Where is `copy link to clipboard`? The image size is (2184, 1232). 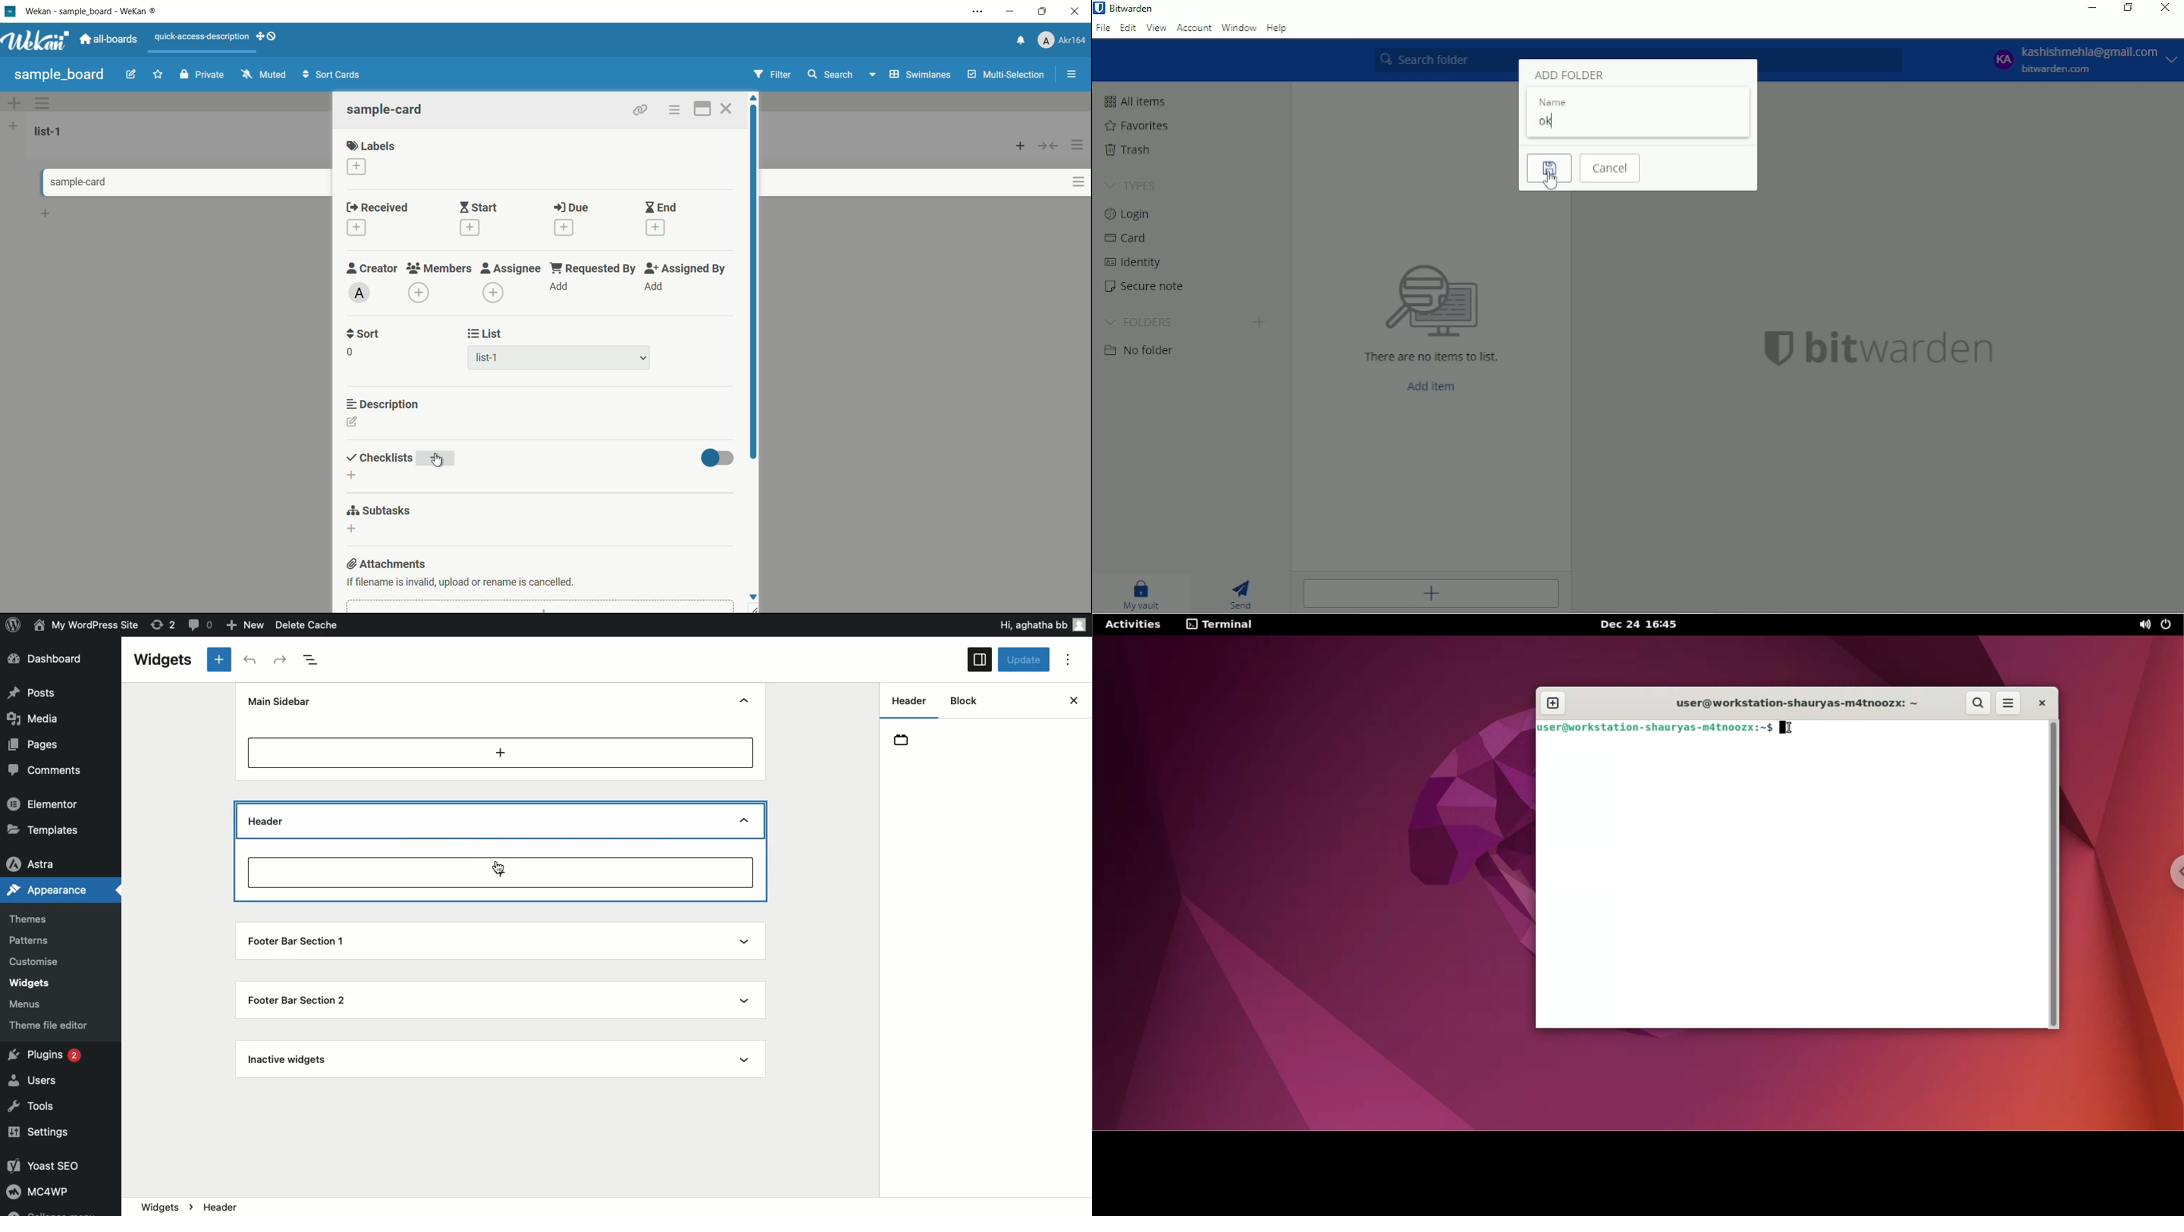
copy link to clipboard is located at coordinates (639, 110).